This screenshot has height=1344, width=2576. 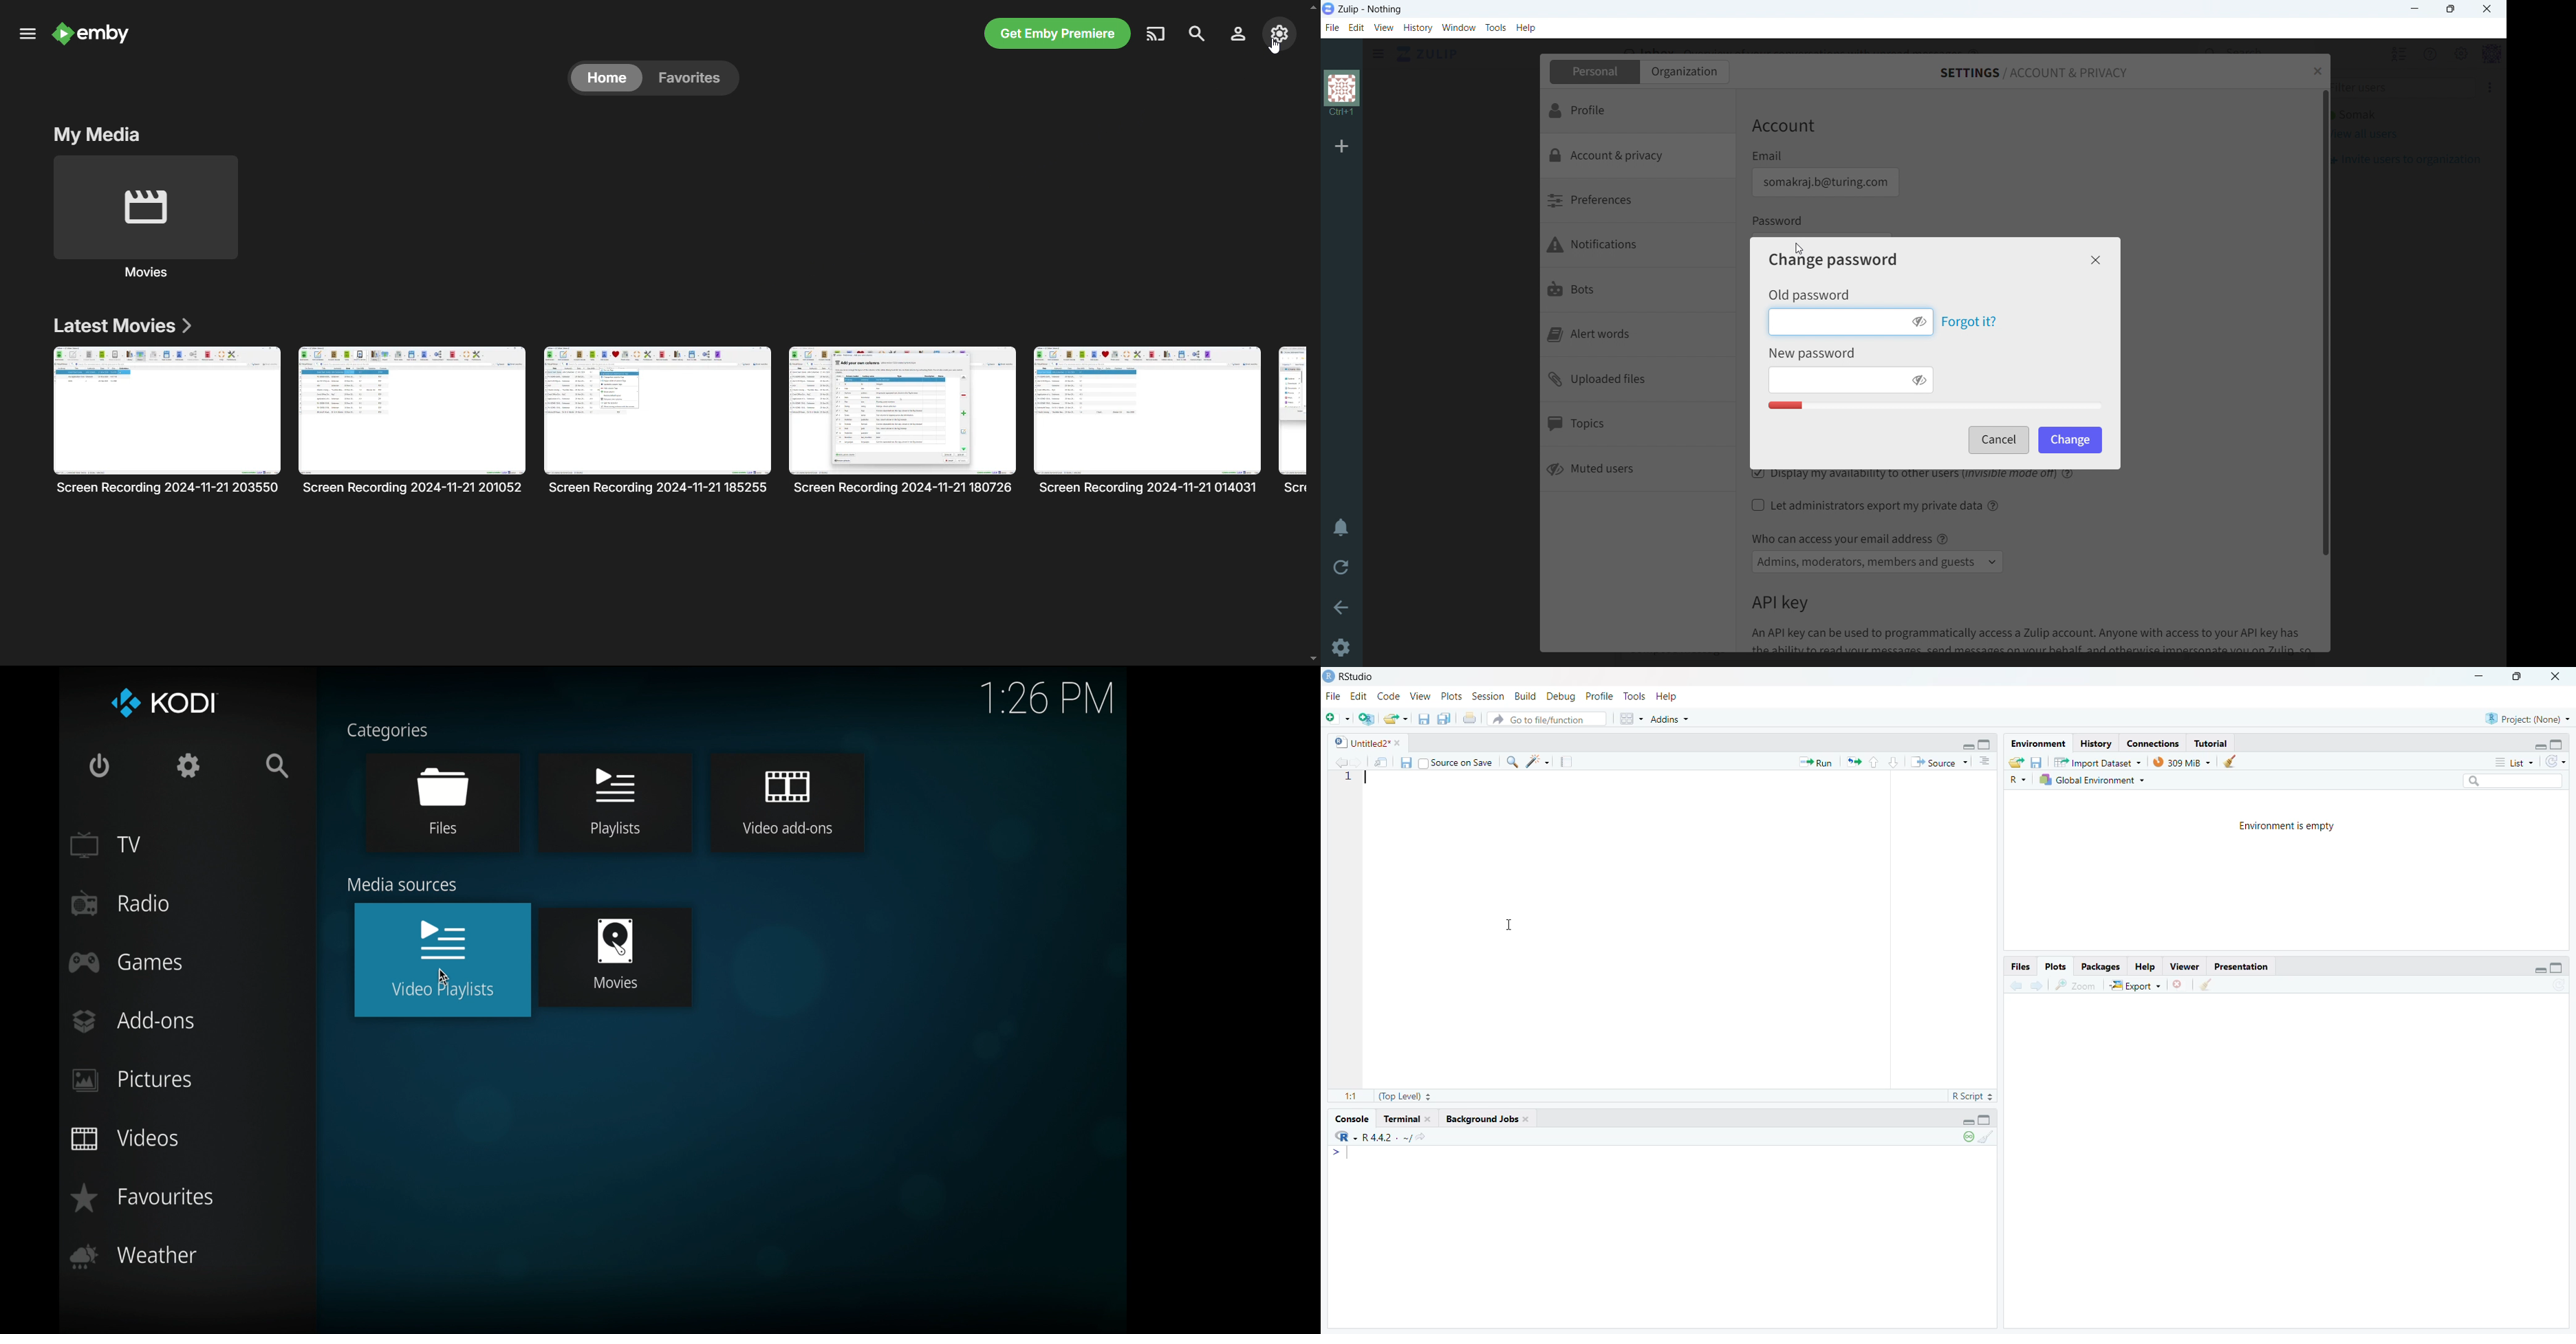 What do you see at coordinates (1989, 1121) in the screenshot?
I see `maximise` at bounding box center [1989, 1121].